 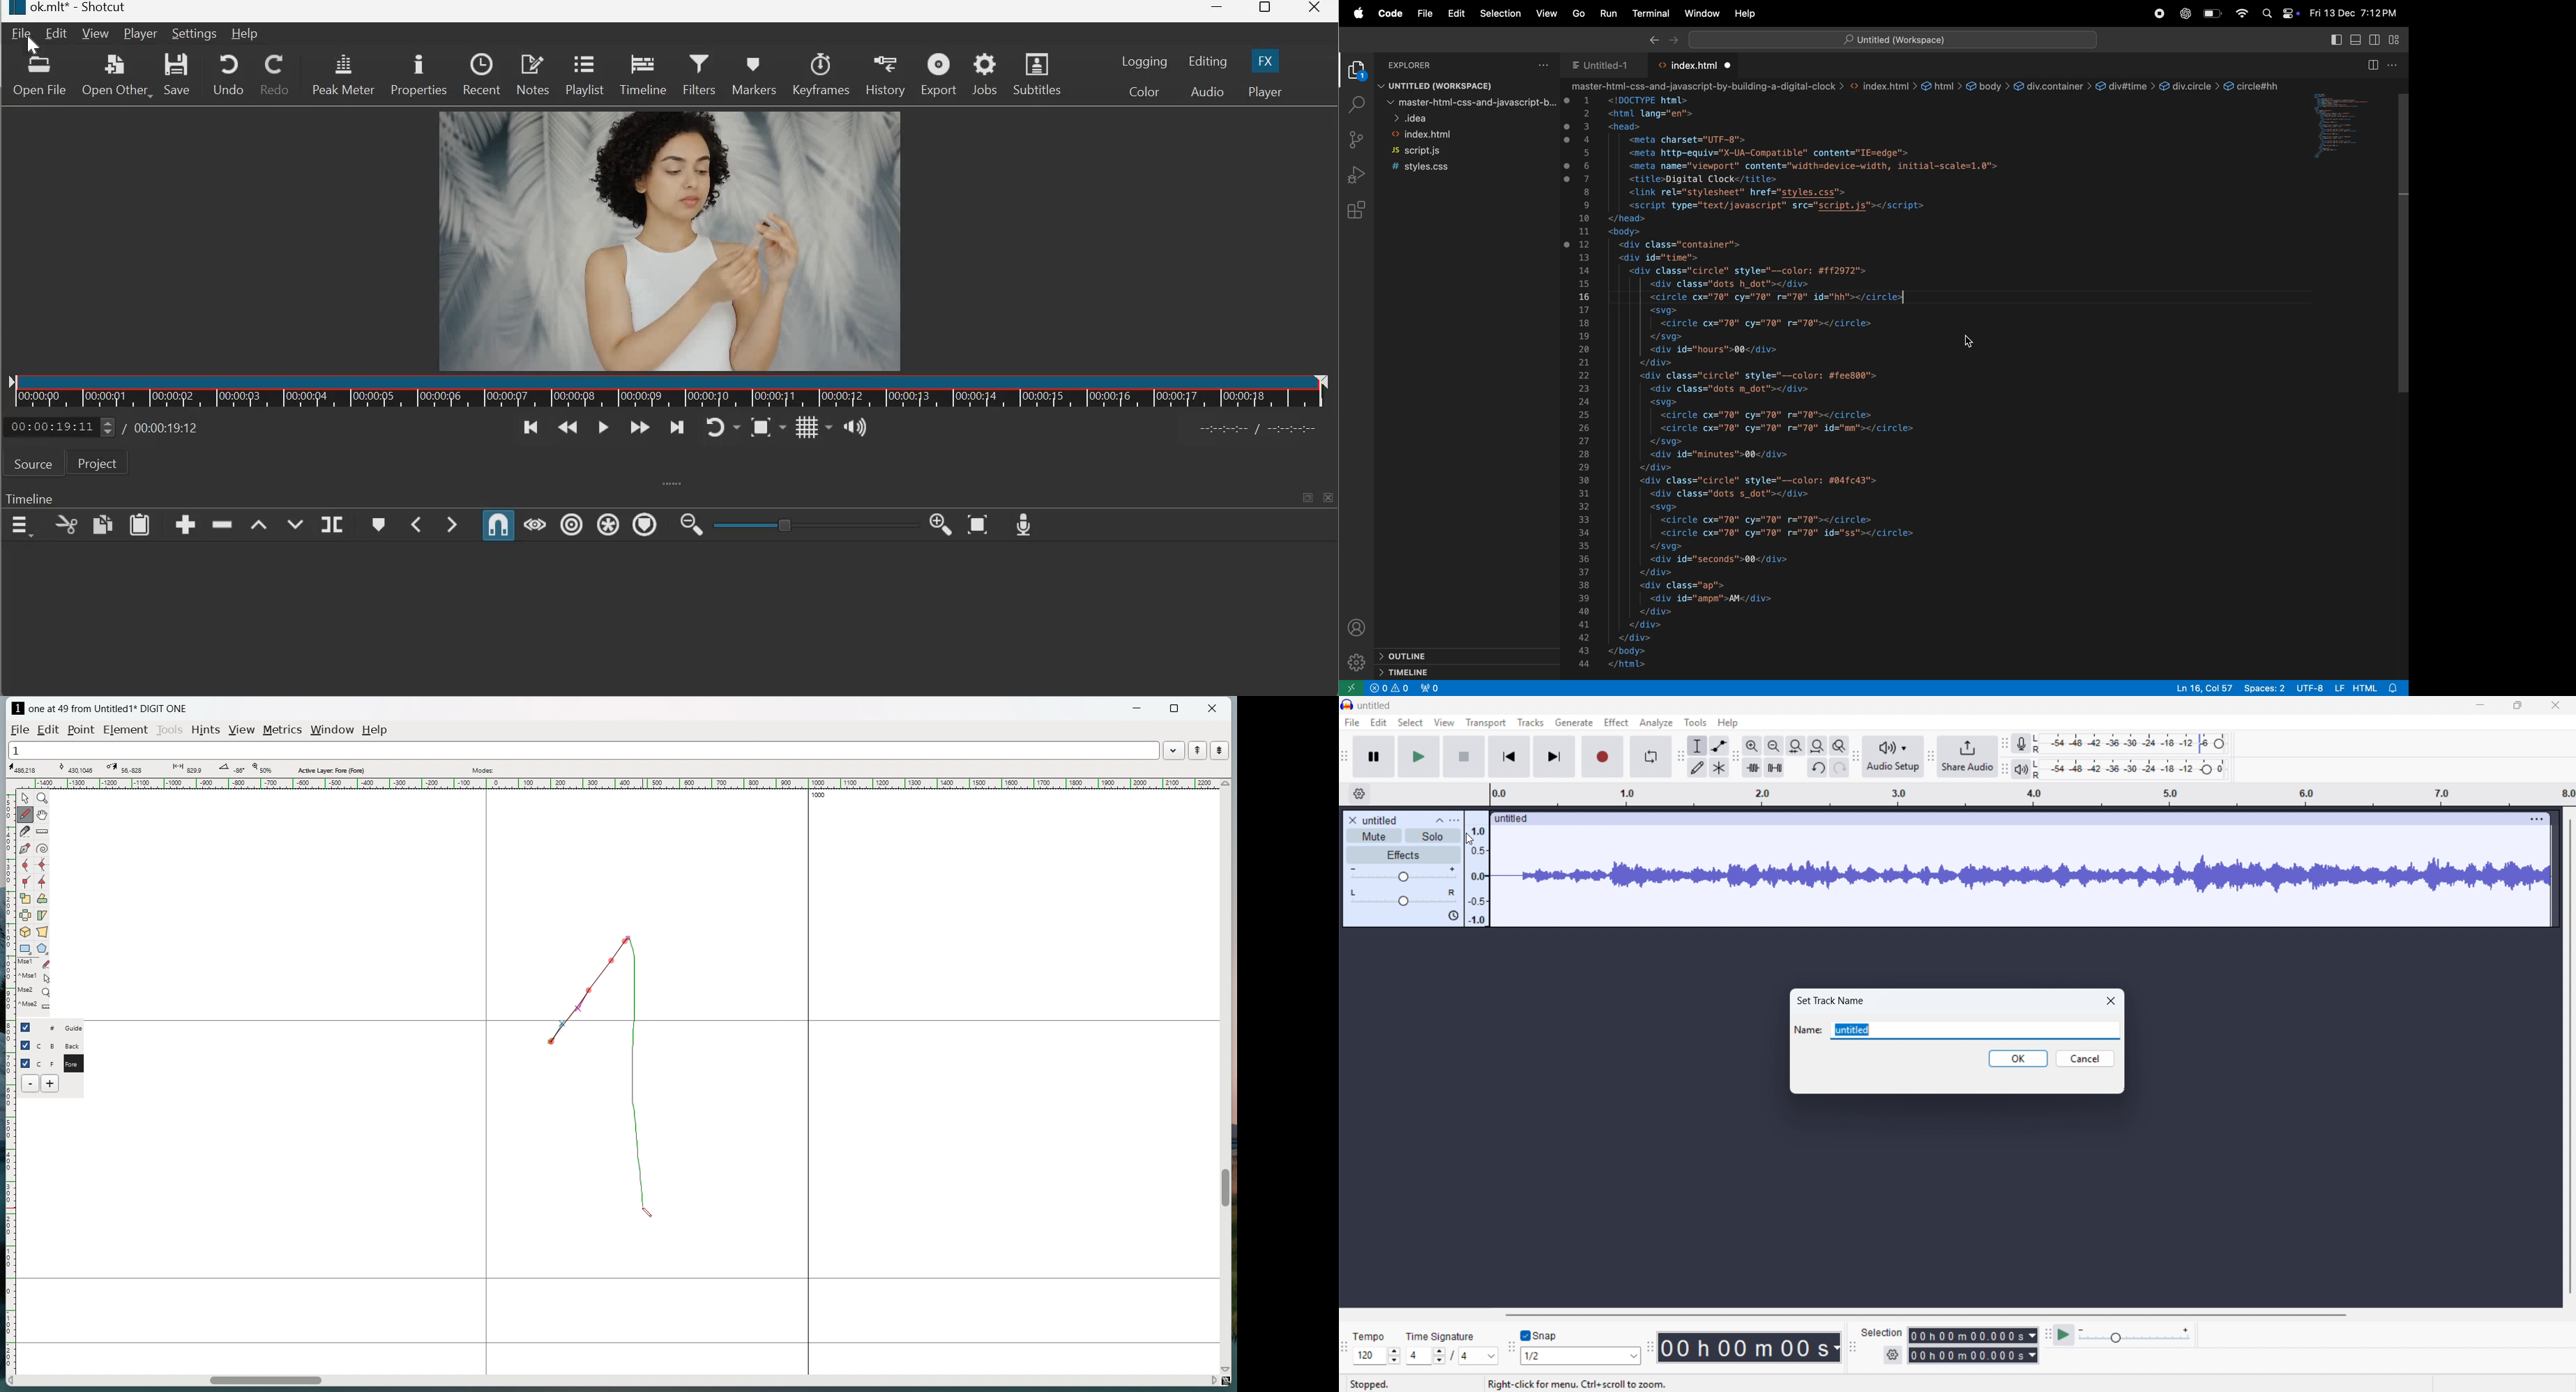 I want to click on Trim audio outside selection , so click(x=1753, y=767).